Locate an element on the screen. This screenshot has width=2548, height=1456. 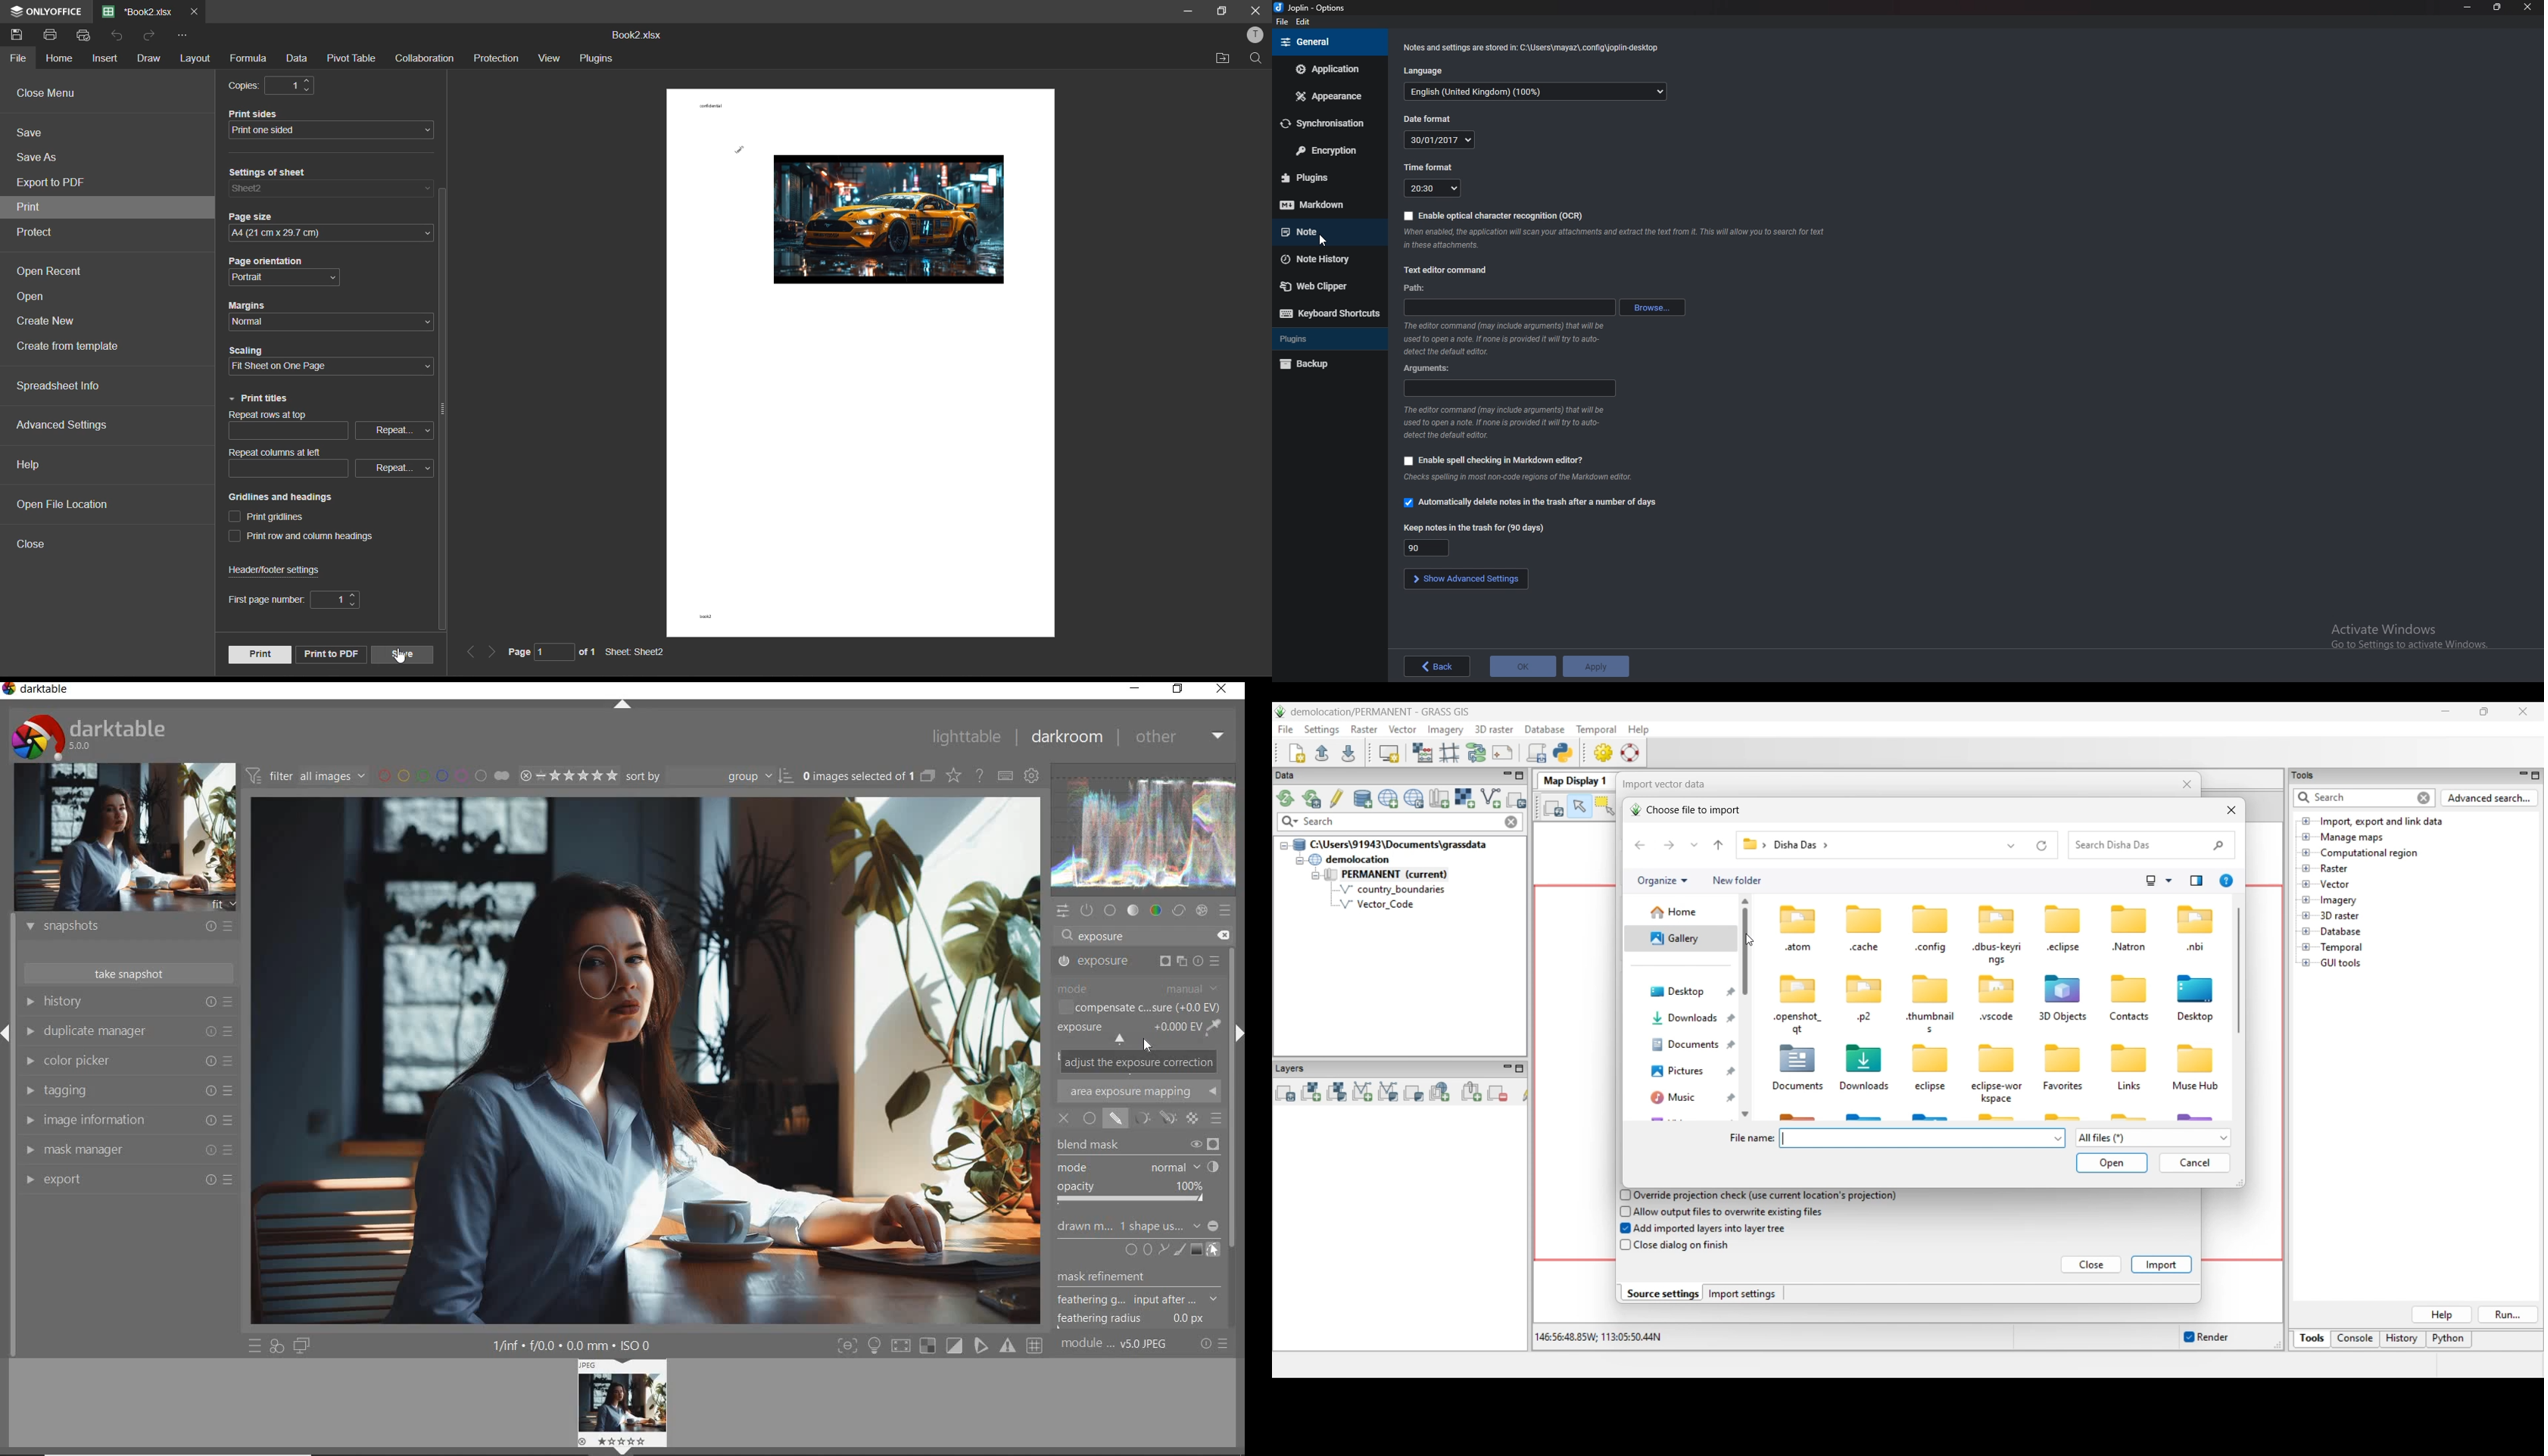
Sheet: Sheet2 is located at coordinates (635, 653).